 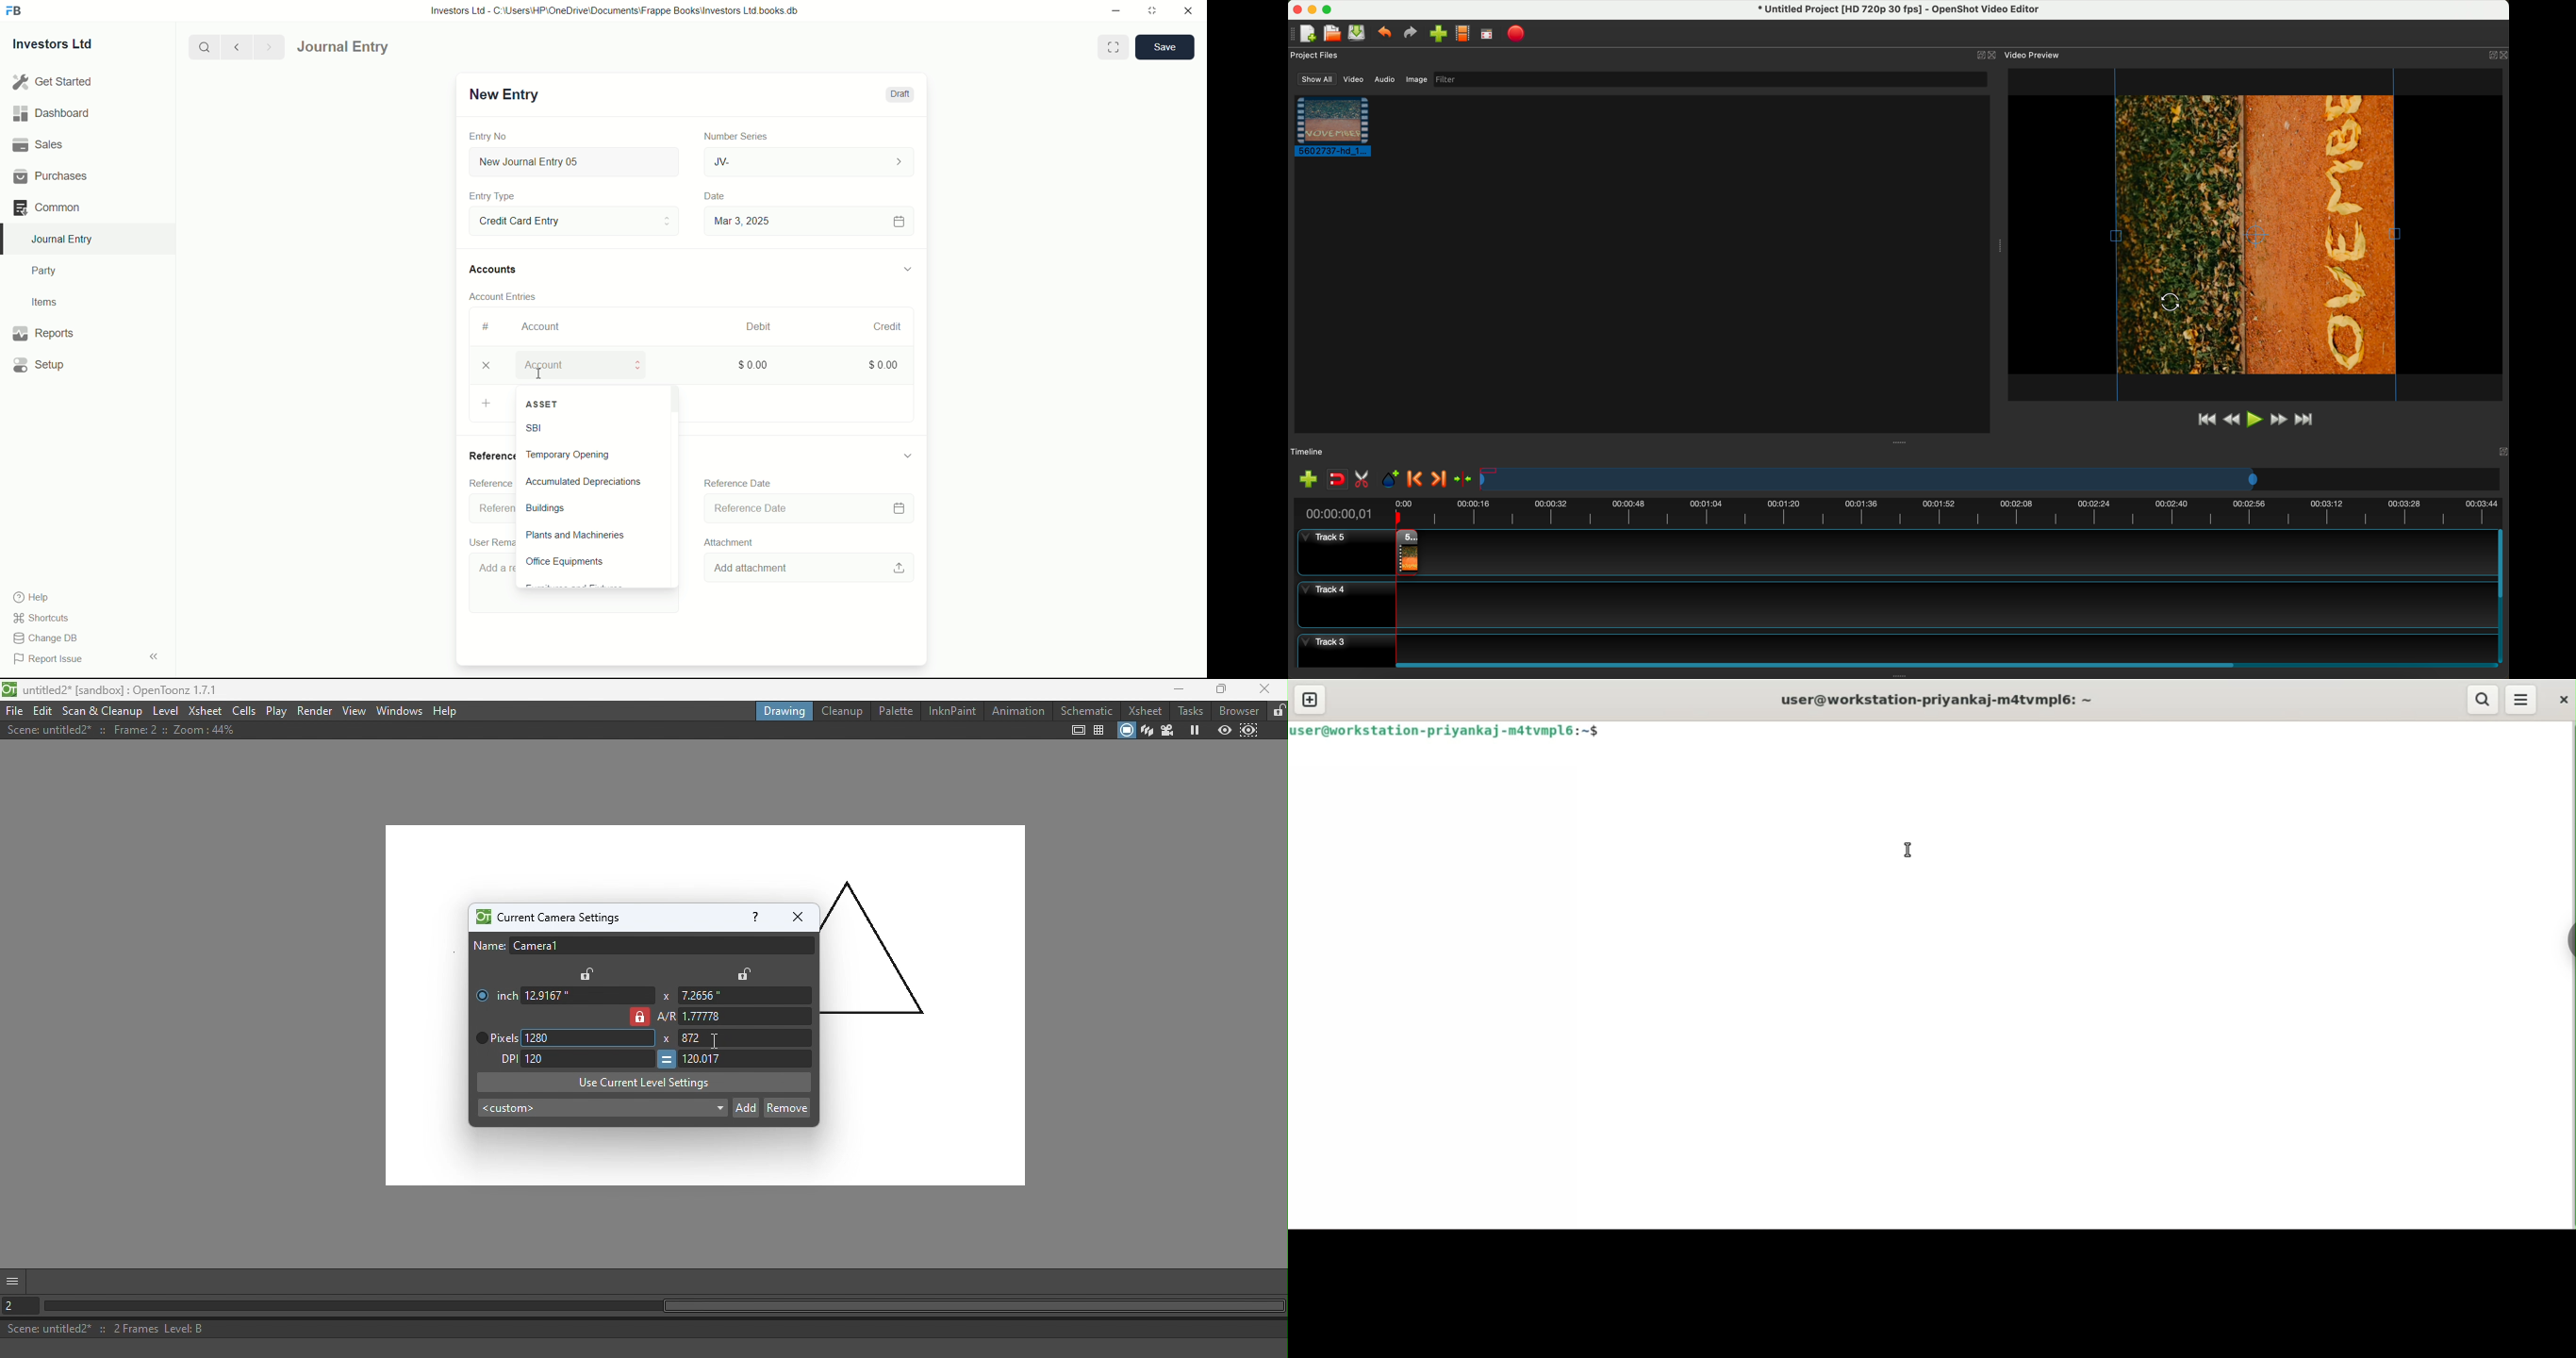 What do you see at coordinates (153, 655) in the screenshot?
I see `expand/collapse` at bounding box center [153, 655].